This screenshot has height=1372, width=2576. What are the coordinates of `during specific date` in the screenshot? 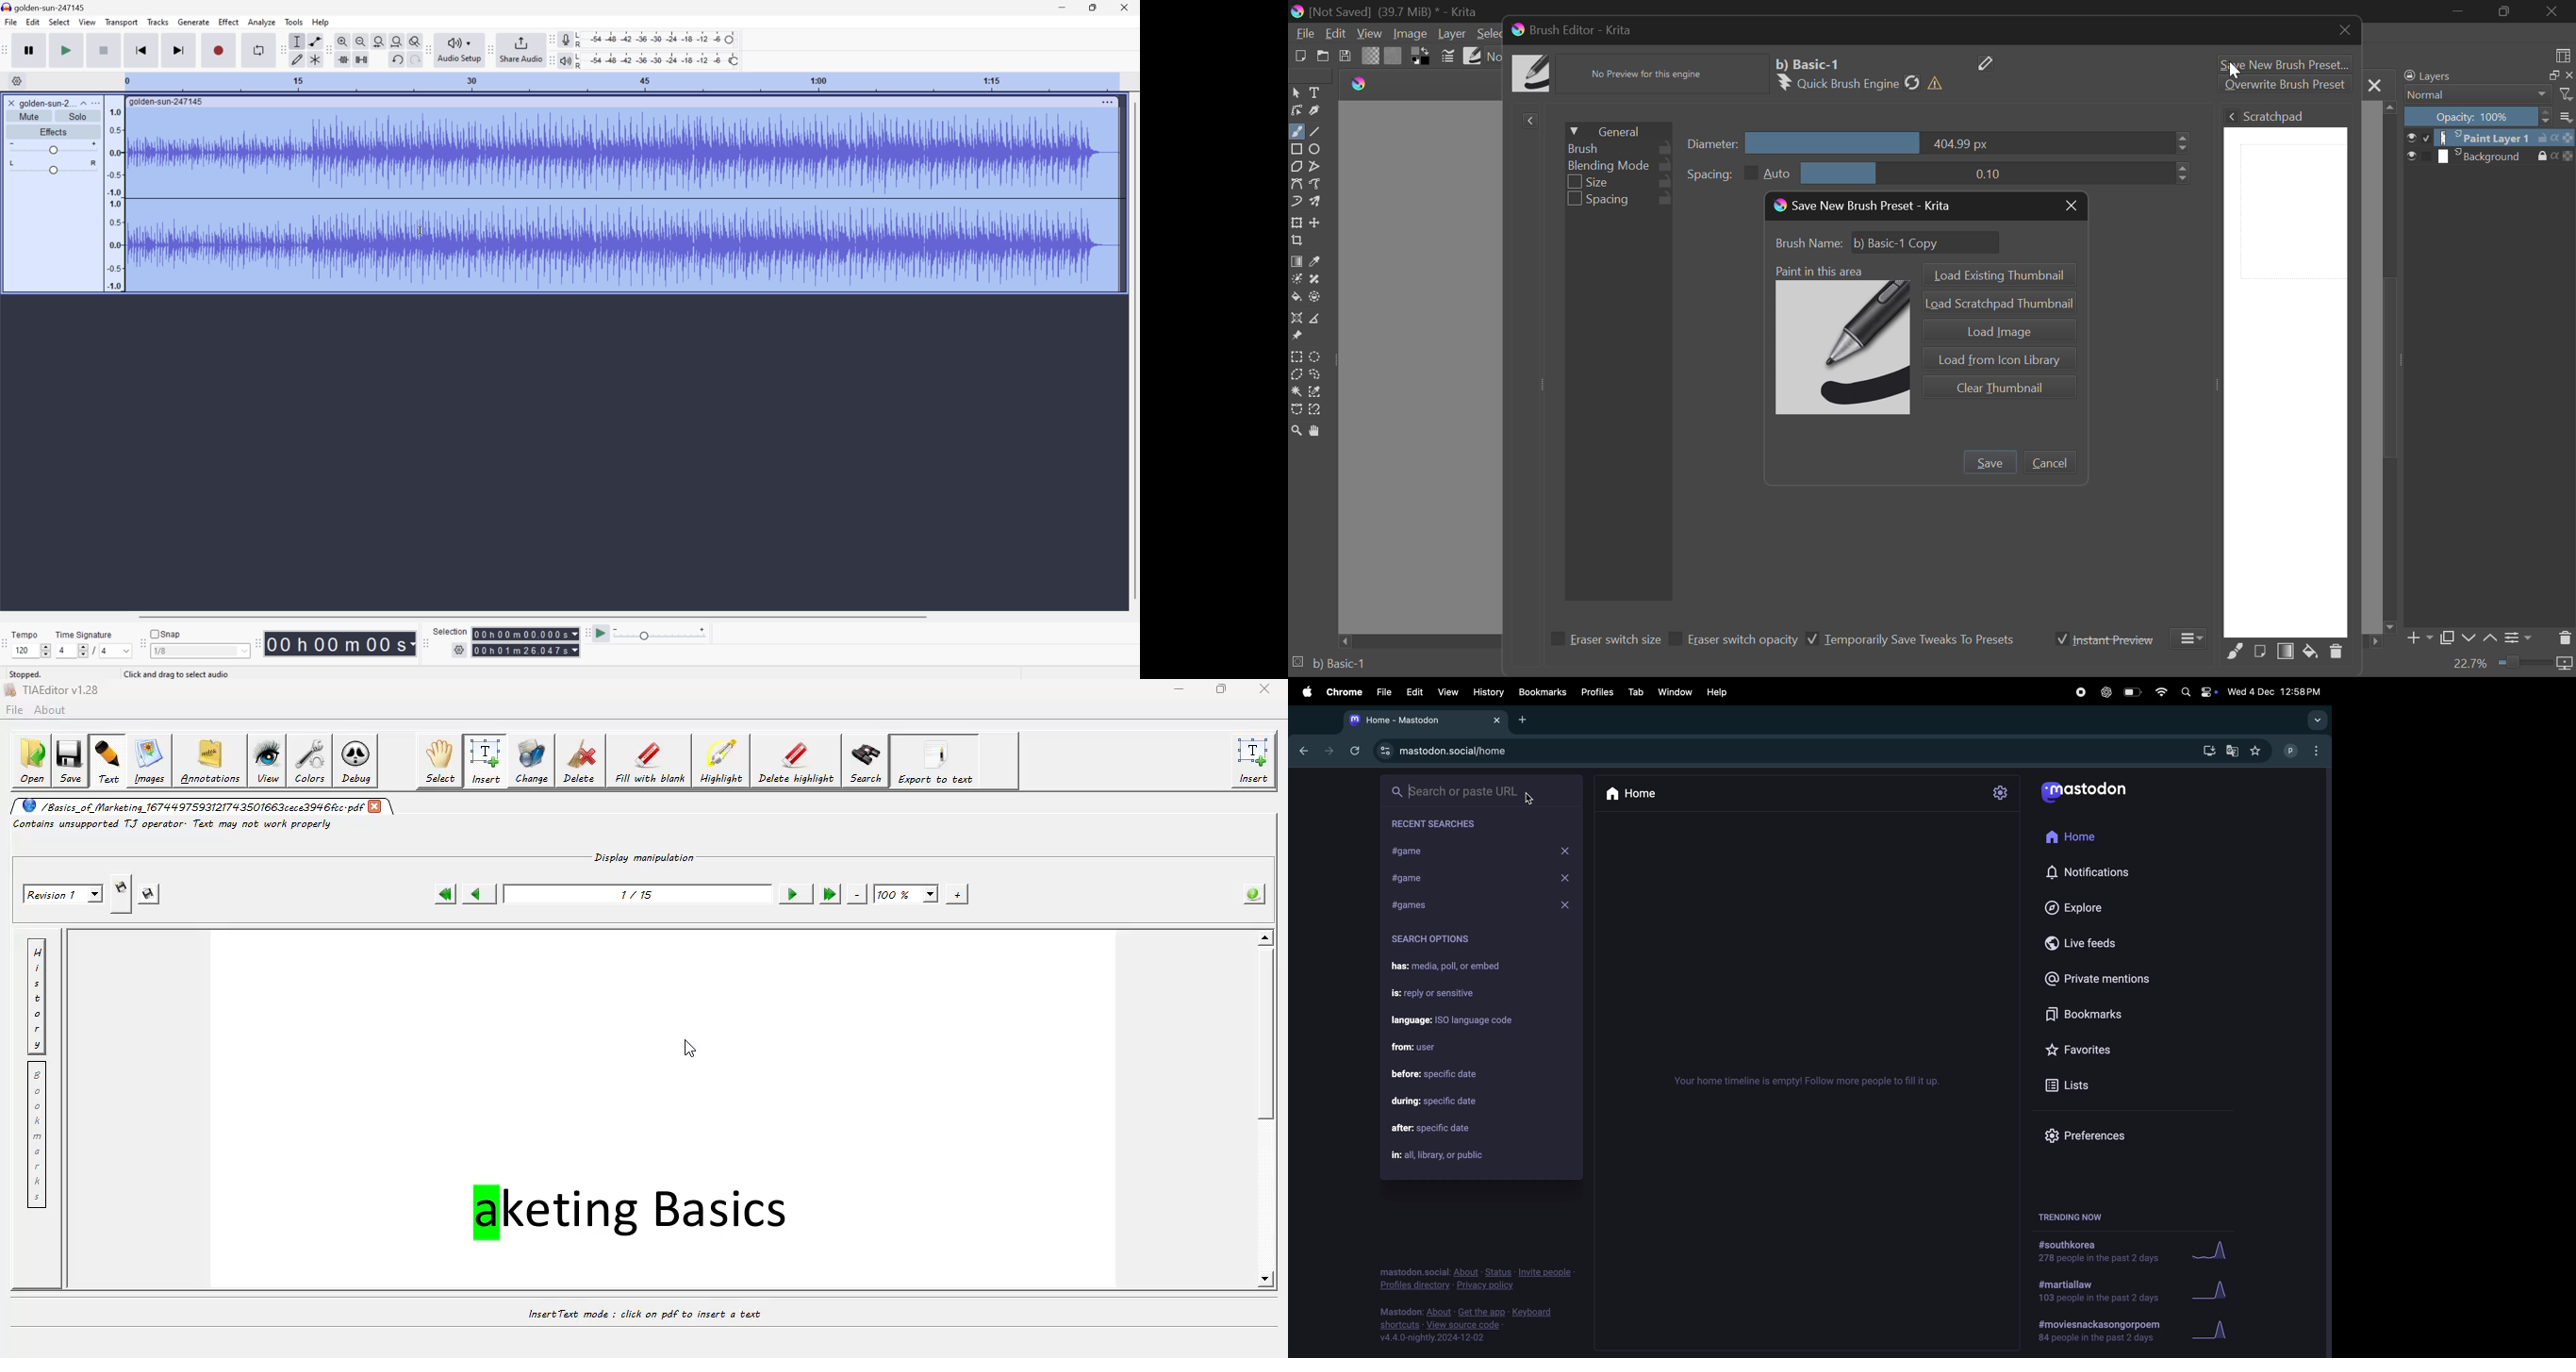 It's located at (1440, 1101).